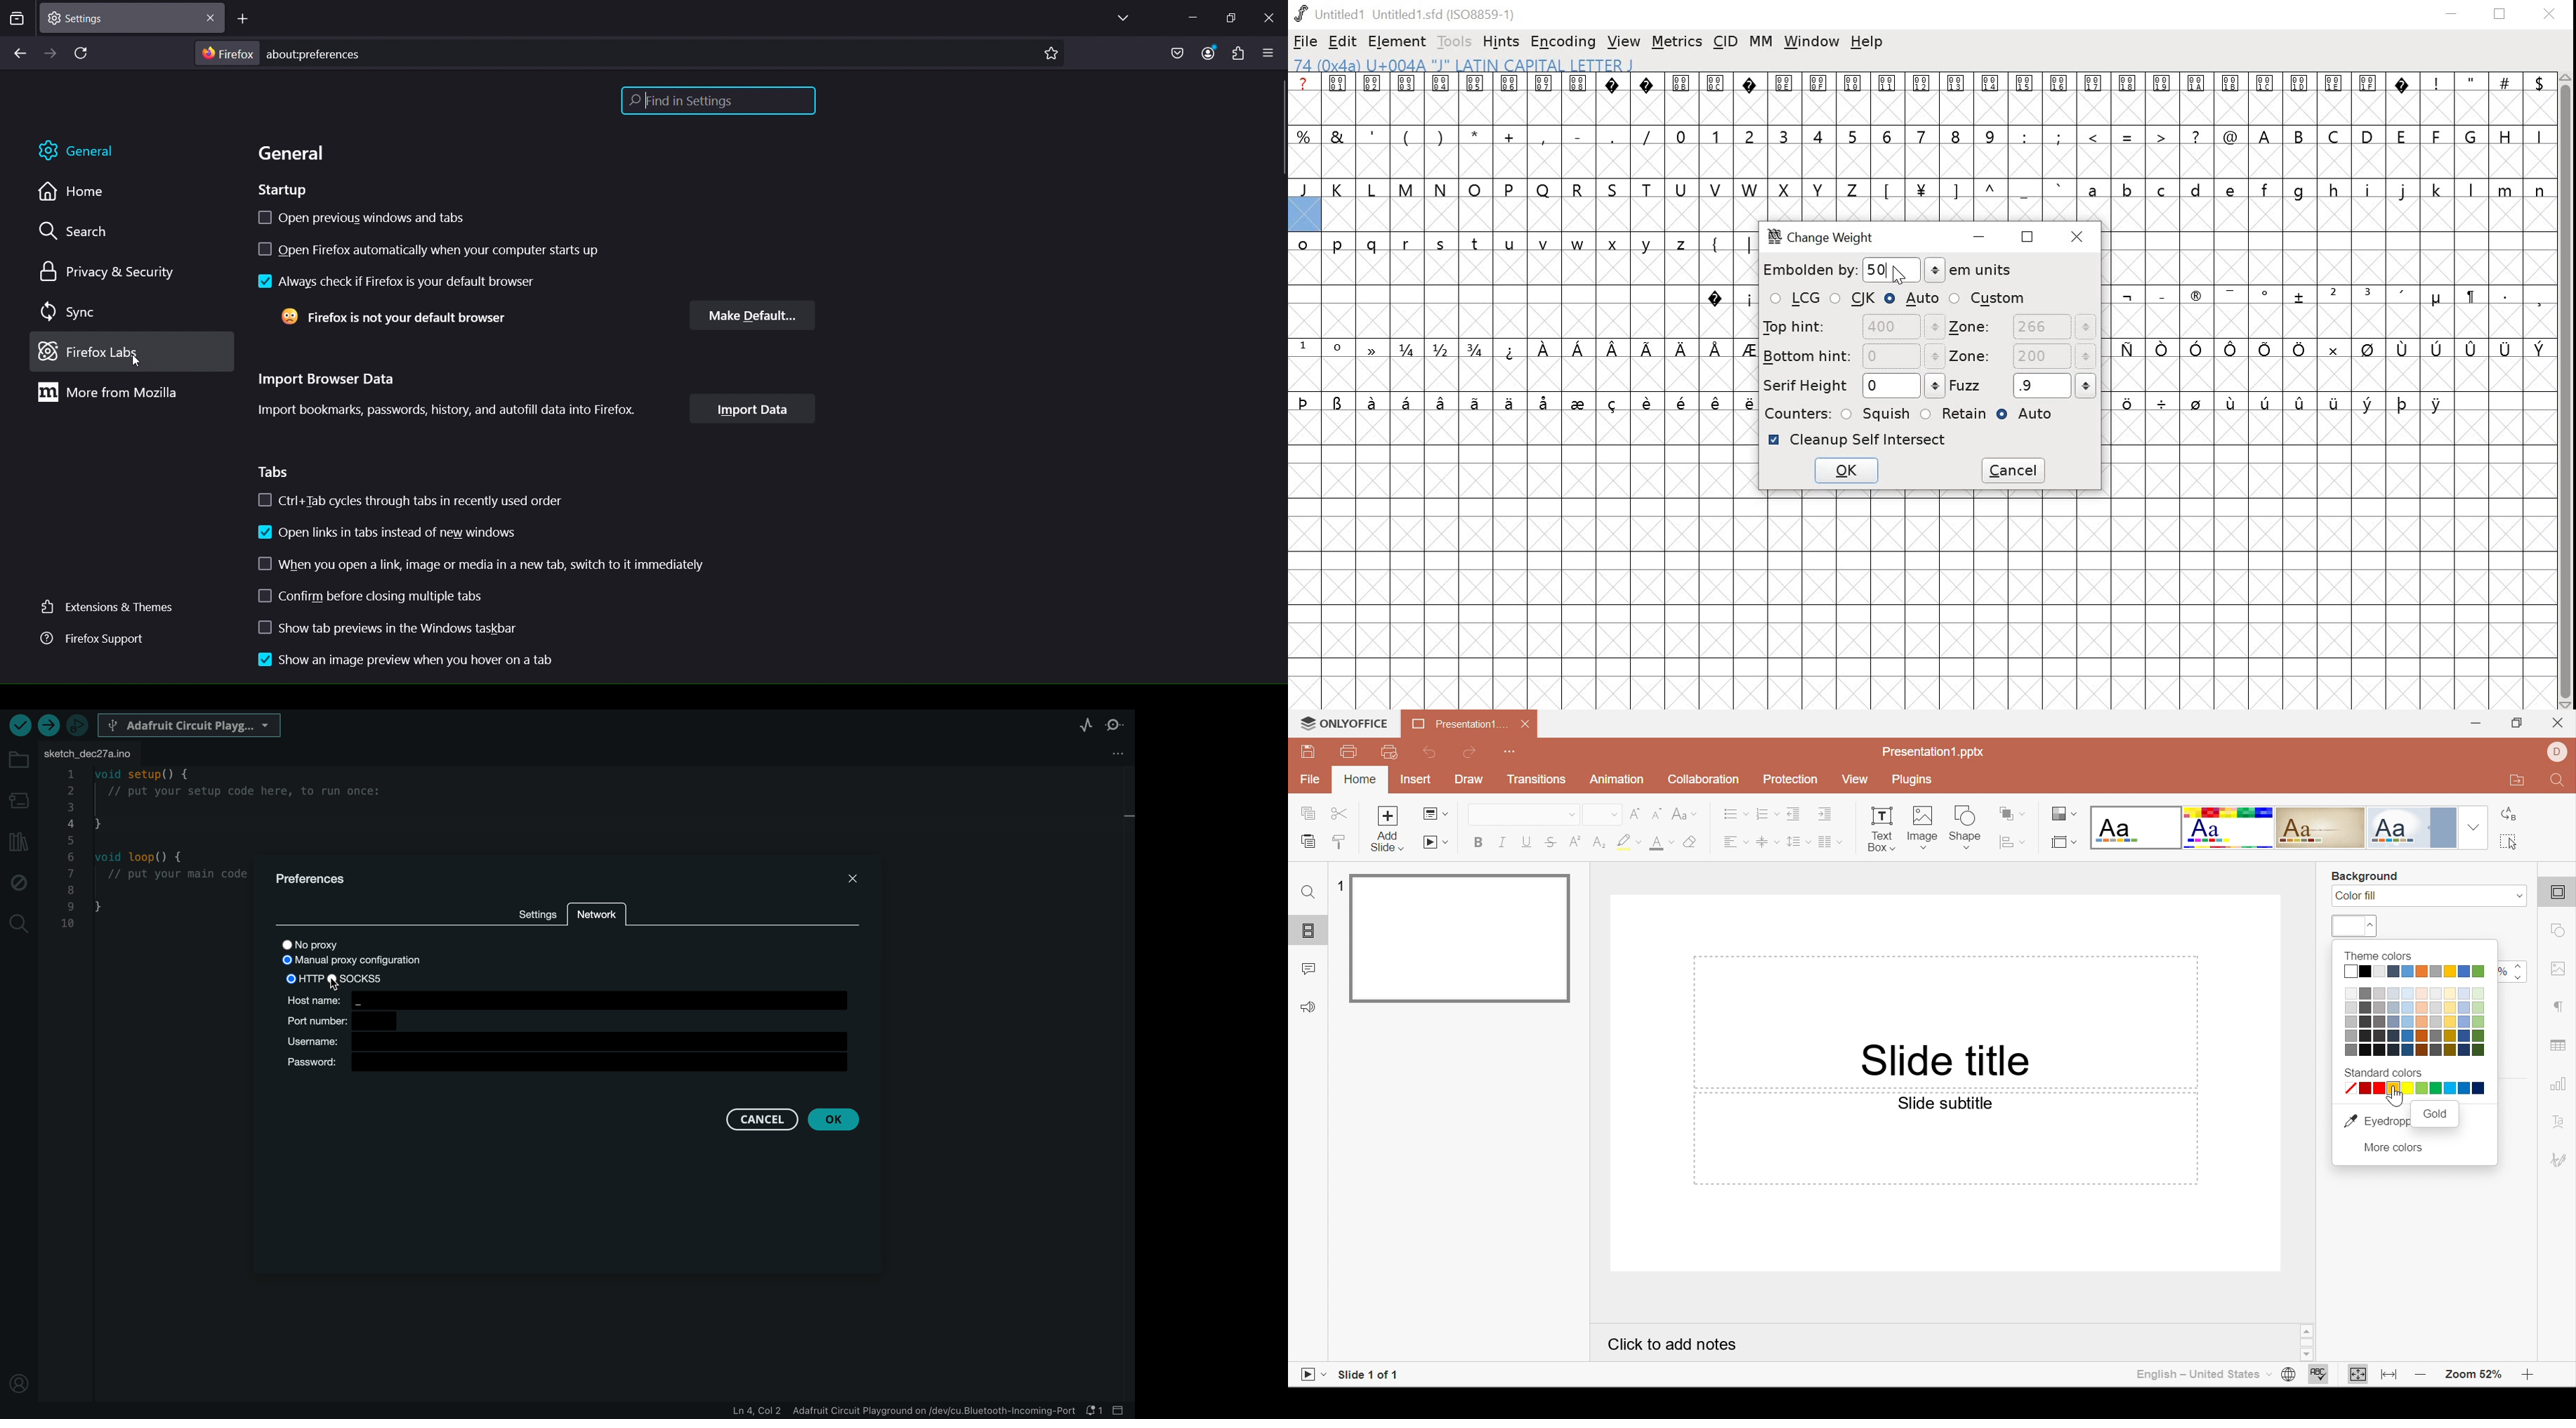 This screenshot has height=1428, width=2576. What do you see at coordinates (395, 280) in the screenshot?
I see `always check if firefox is ur default browser` at bounding box center [395, 280].